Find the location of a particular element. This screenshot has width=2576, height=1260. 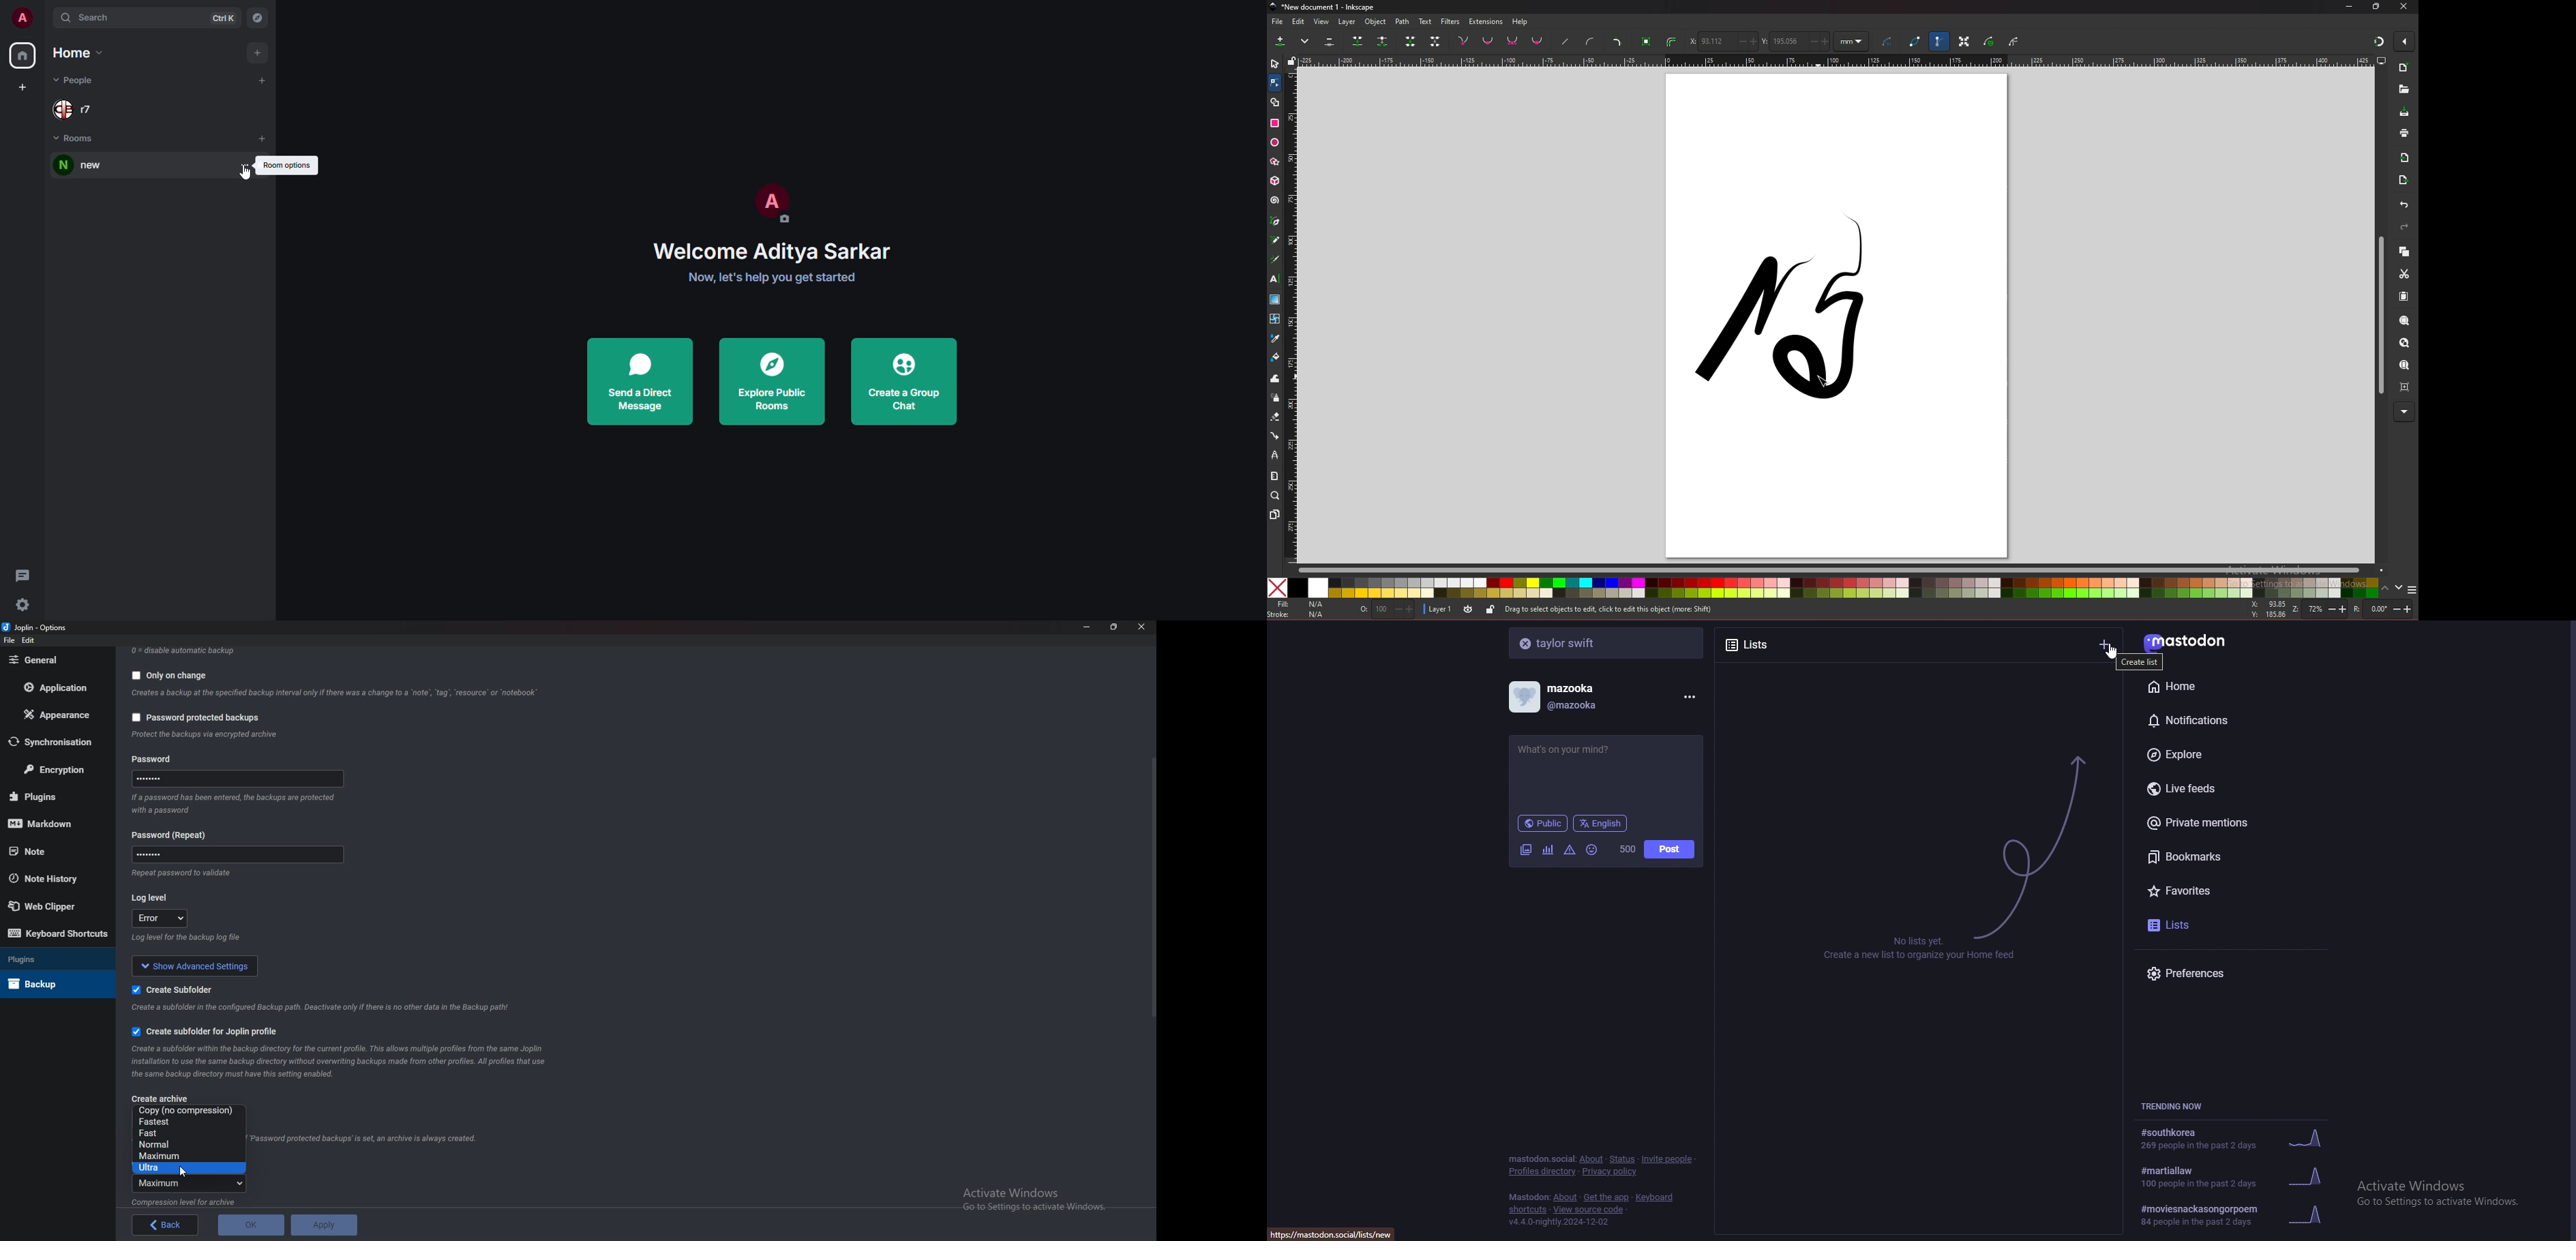

symmetric node is located at coordinates (1512, 40).